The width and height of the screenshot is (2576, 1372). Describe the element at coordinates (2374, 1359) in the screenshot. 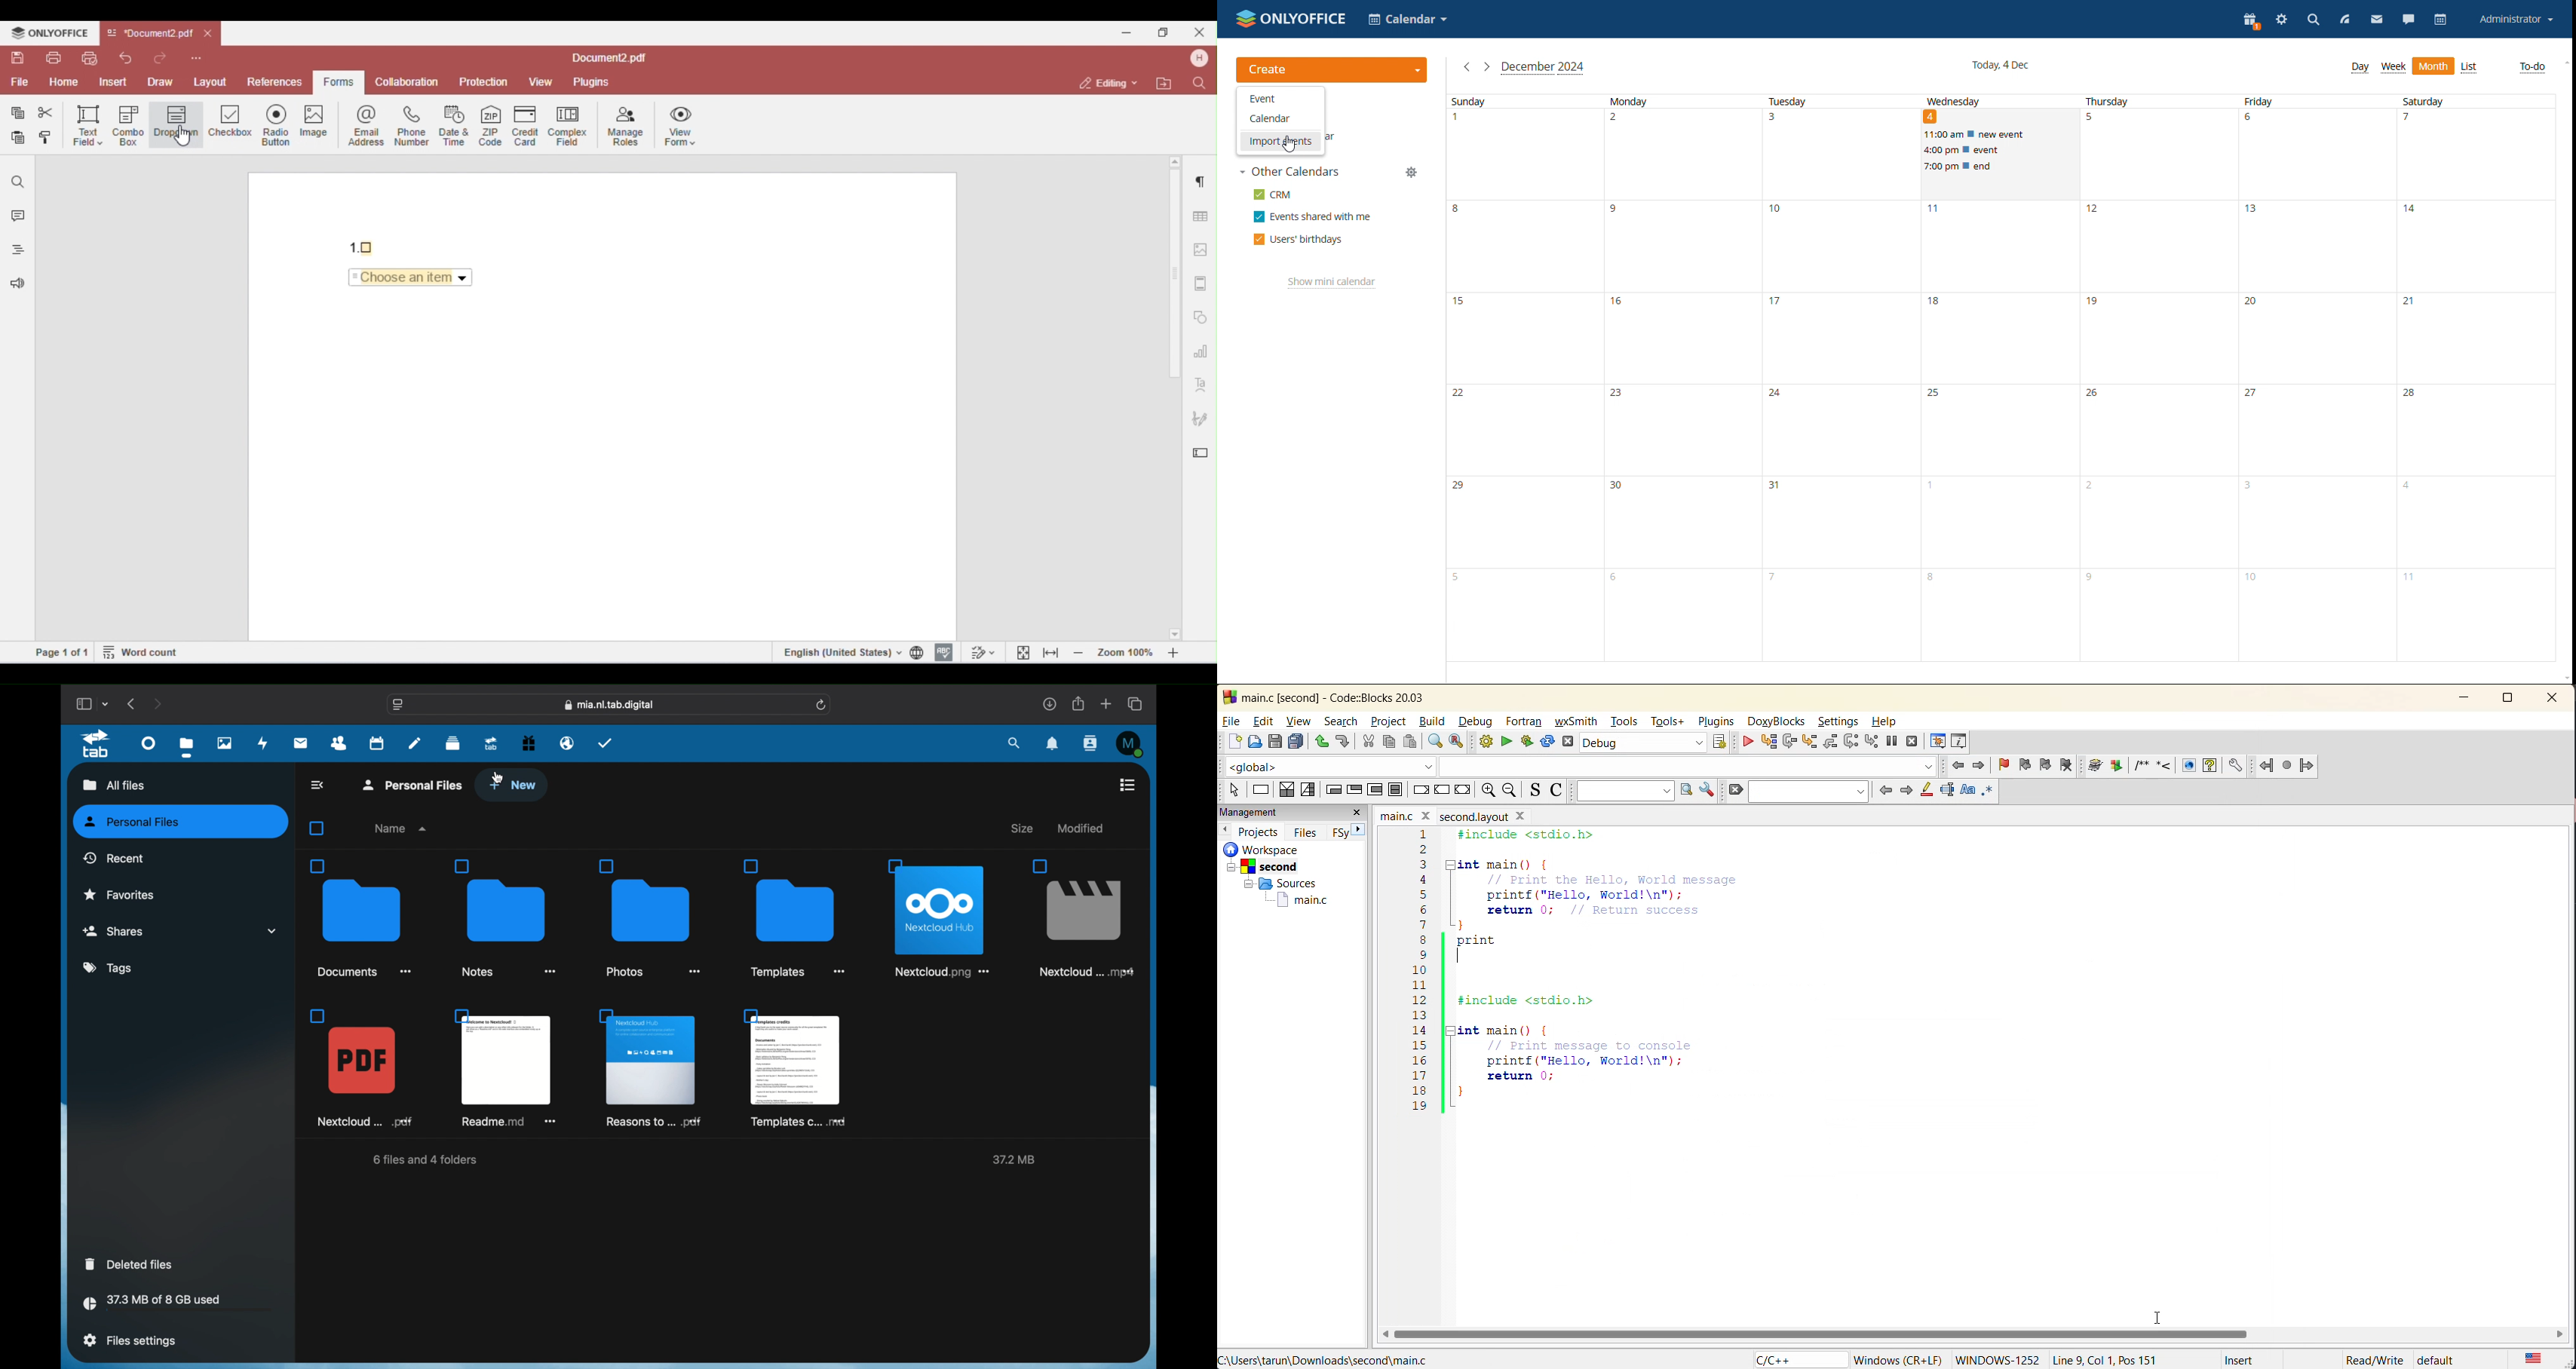

I see `Read/Write` at that location.